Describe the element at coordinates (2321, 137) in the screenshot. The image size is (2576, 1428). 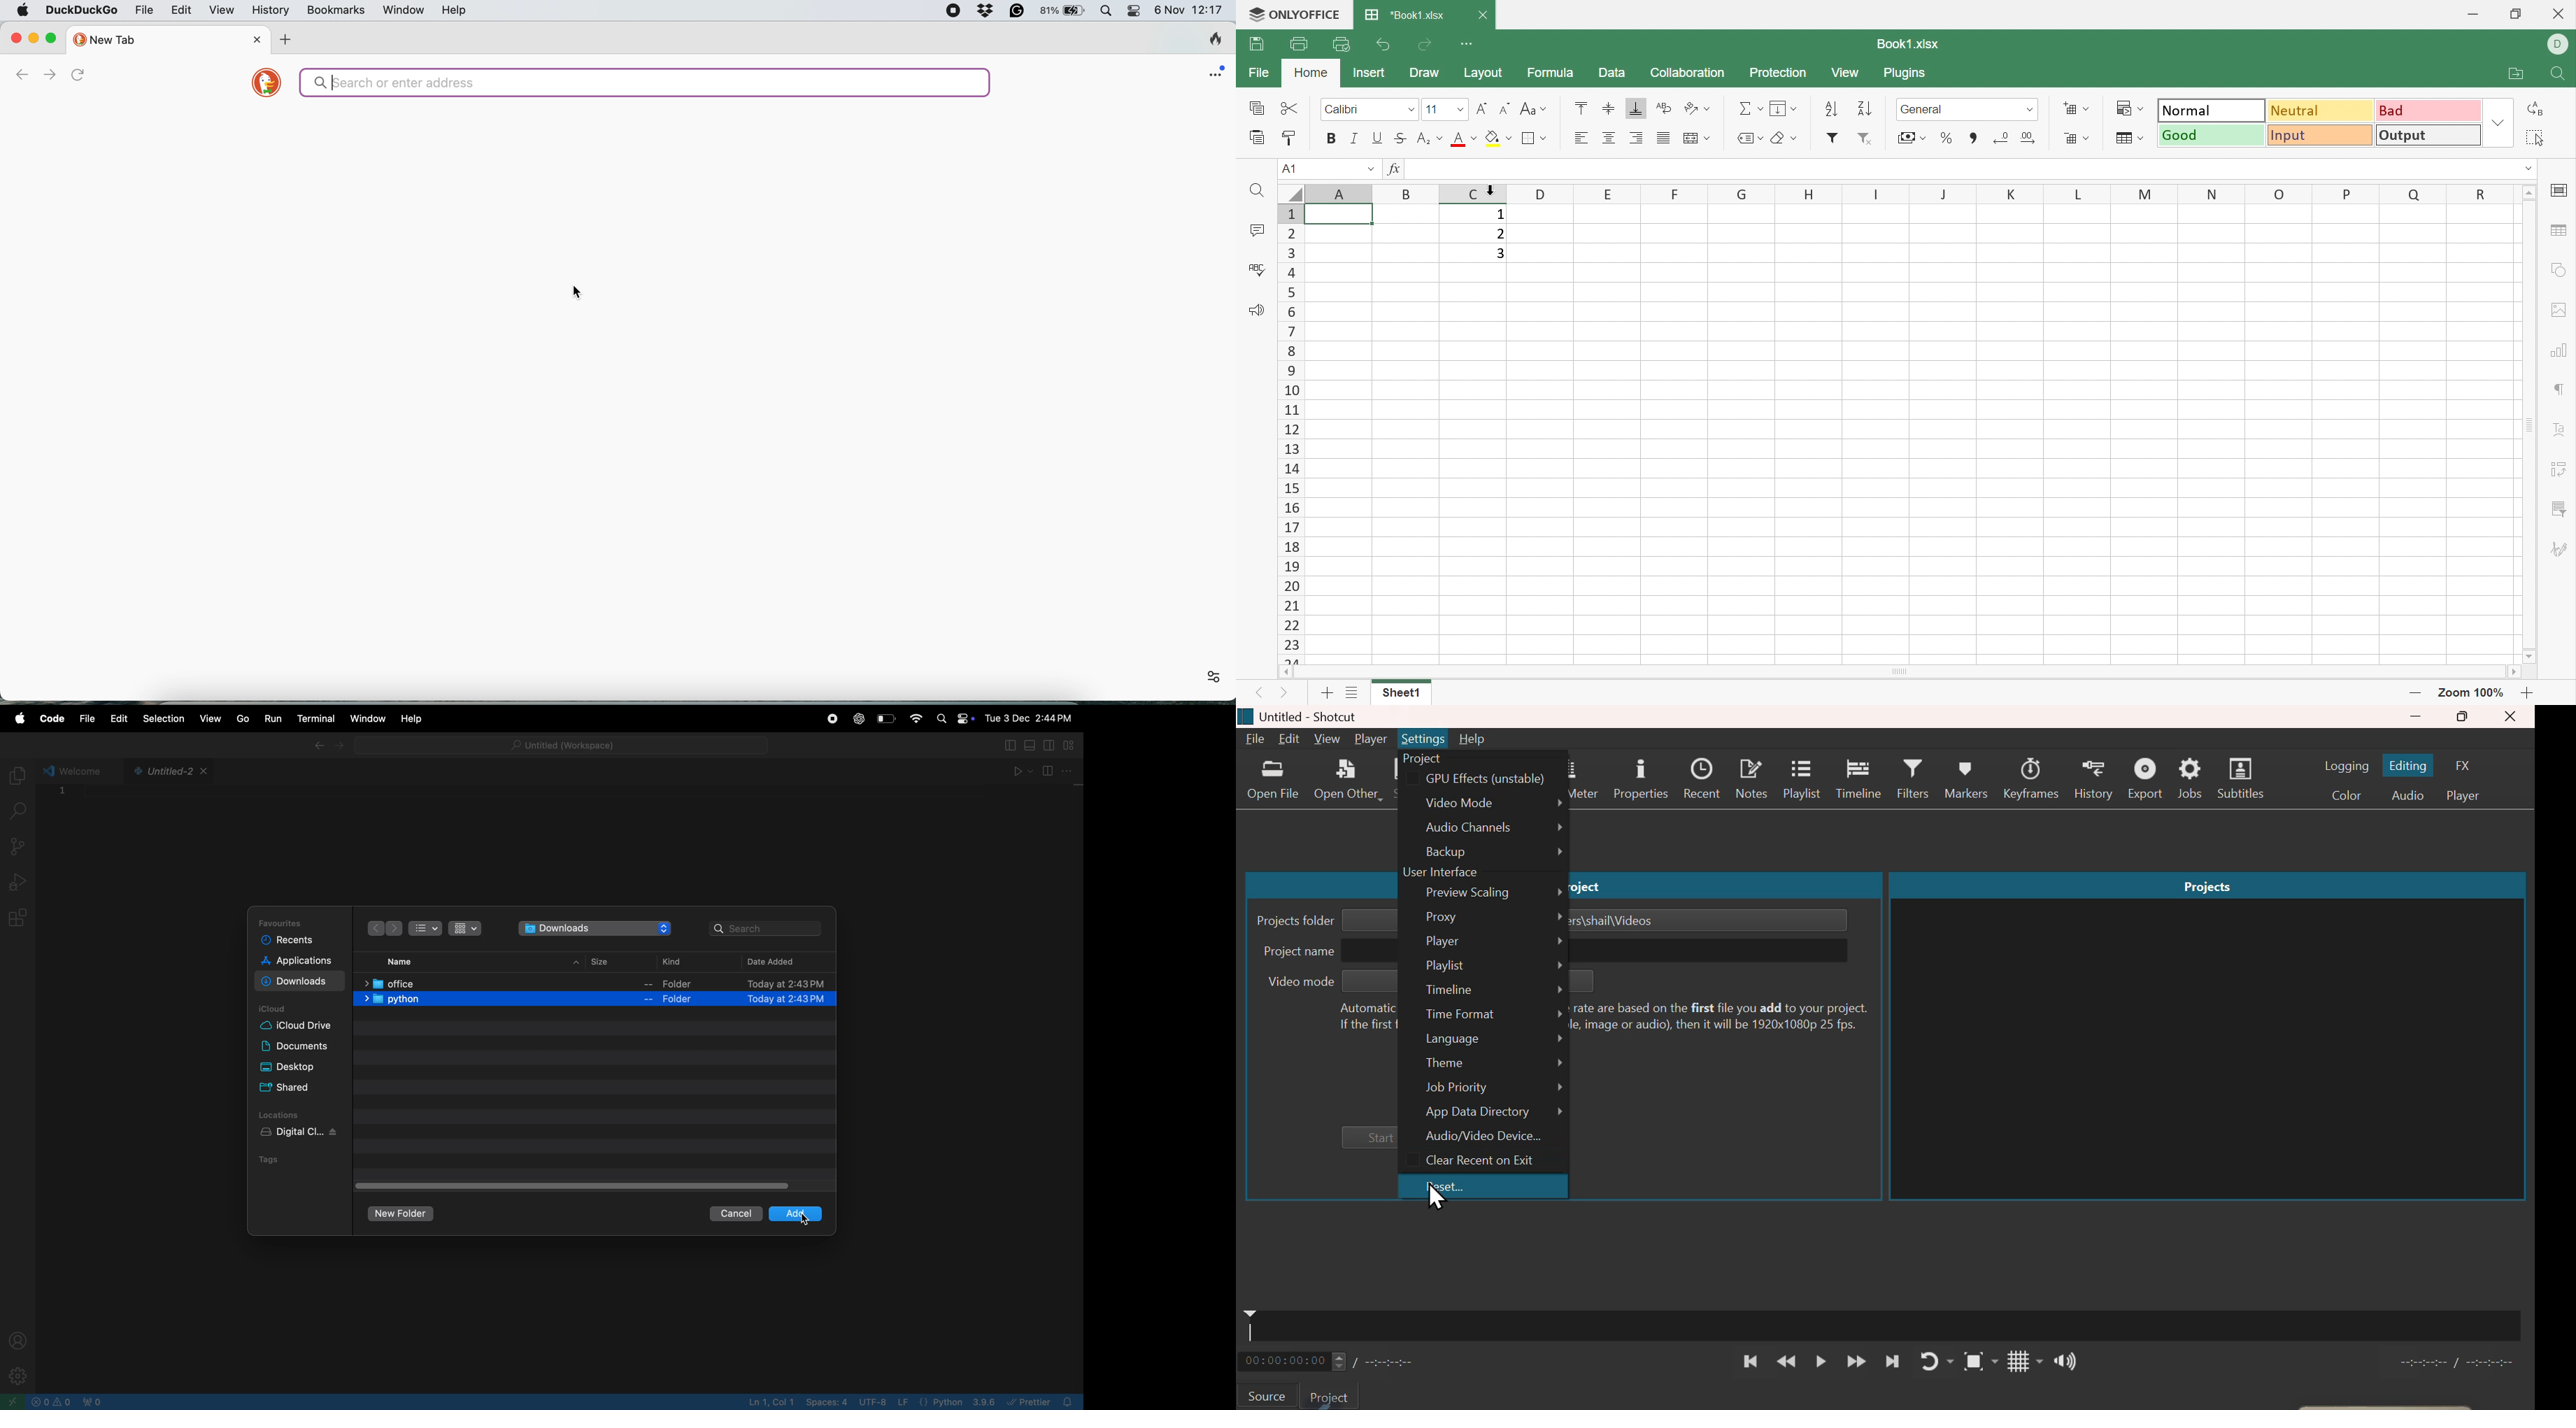
I see `Input` at that location.